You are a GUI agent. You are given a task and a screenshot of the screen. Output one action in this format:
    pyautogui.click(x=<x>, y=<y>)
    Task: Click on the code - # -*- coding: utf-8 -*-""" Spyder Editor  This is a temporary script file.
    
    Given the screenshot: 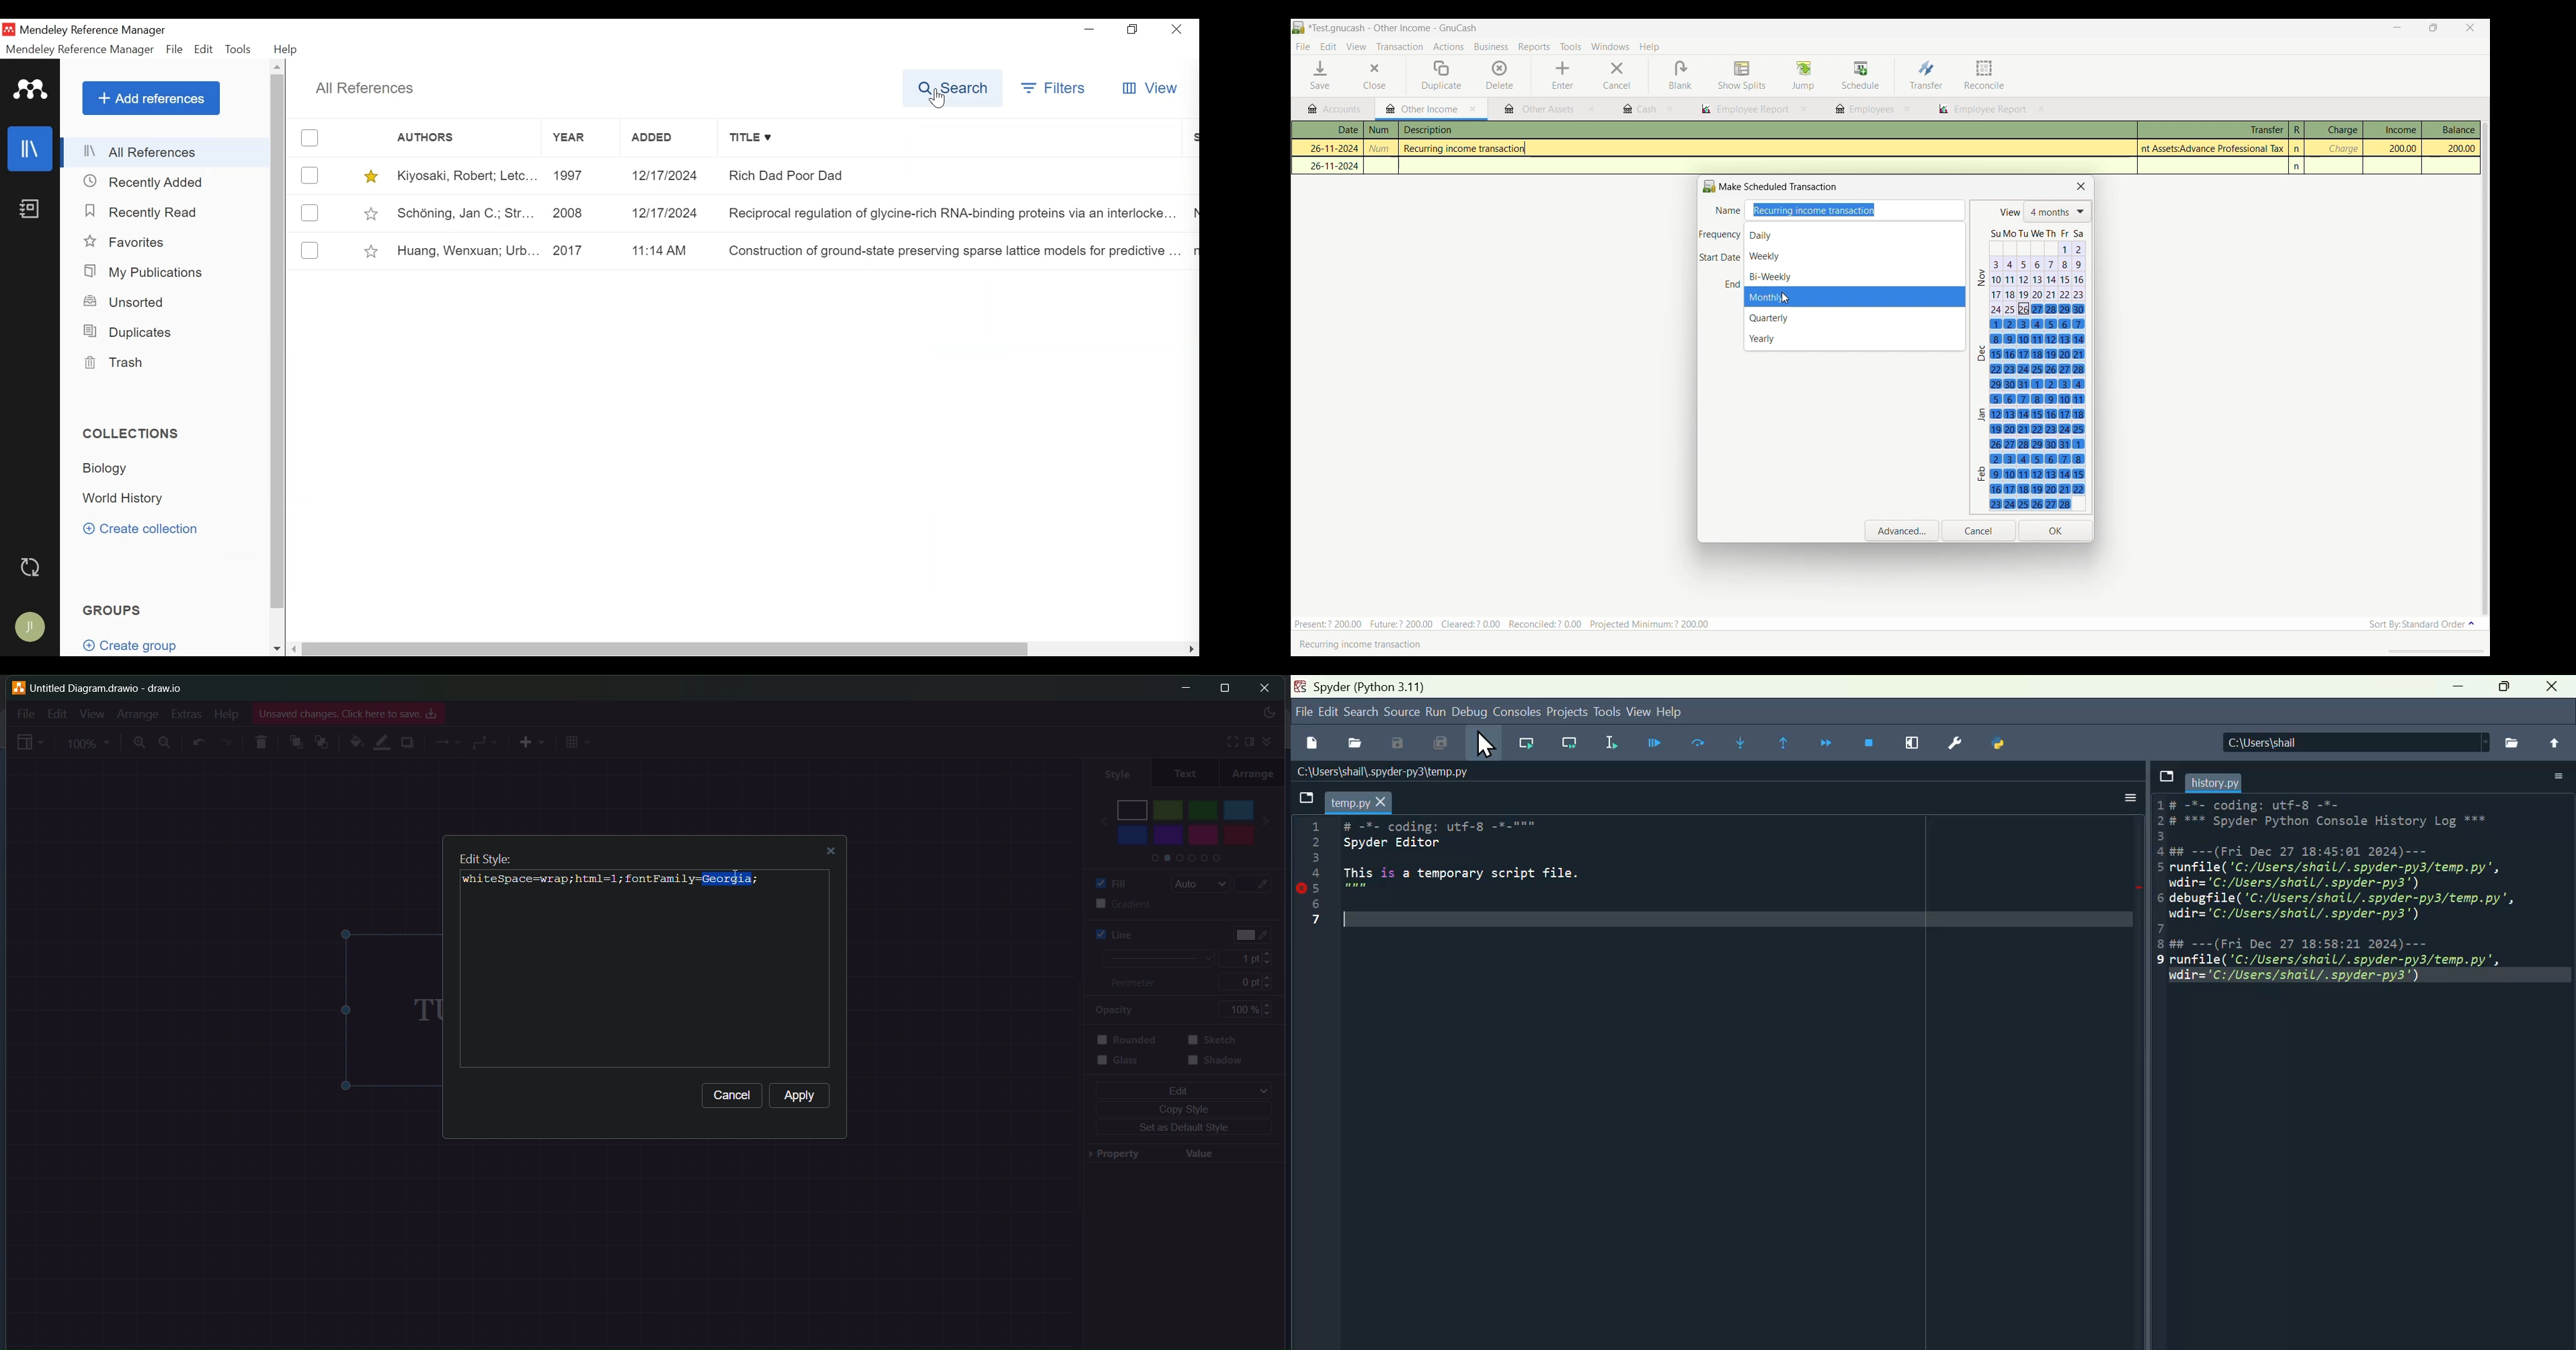 What is the action you would take?
    pyautogui.click(x=1492, y=880)
    